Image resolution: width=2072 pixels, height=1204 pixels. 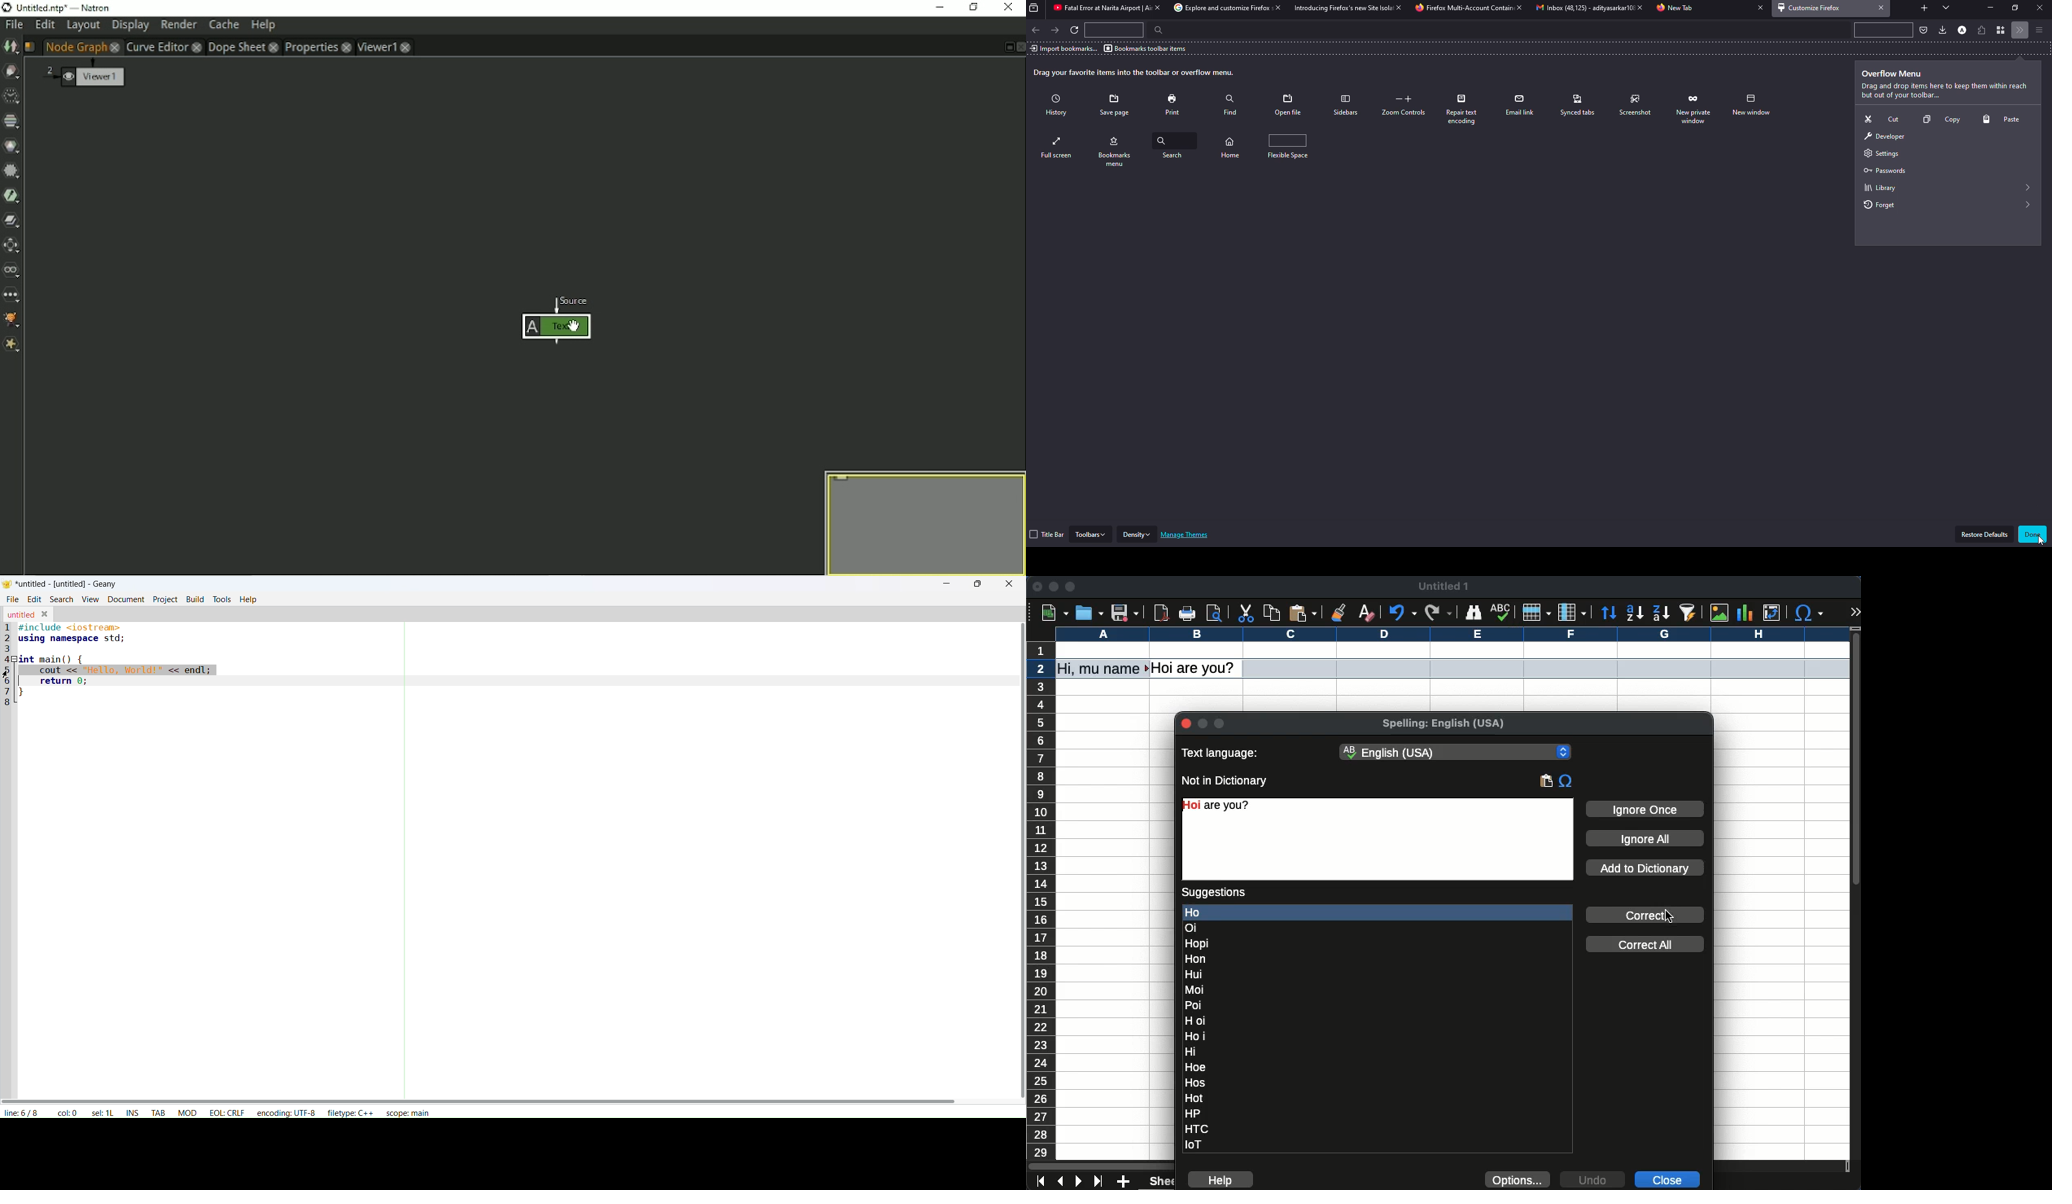 I want to click on English (USA) - language, so click(x=1456, y=753).